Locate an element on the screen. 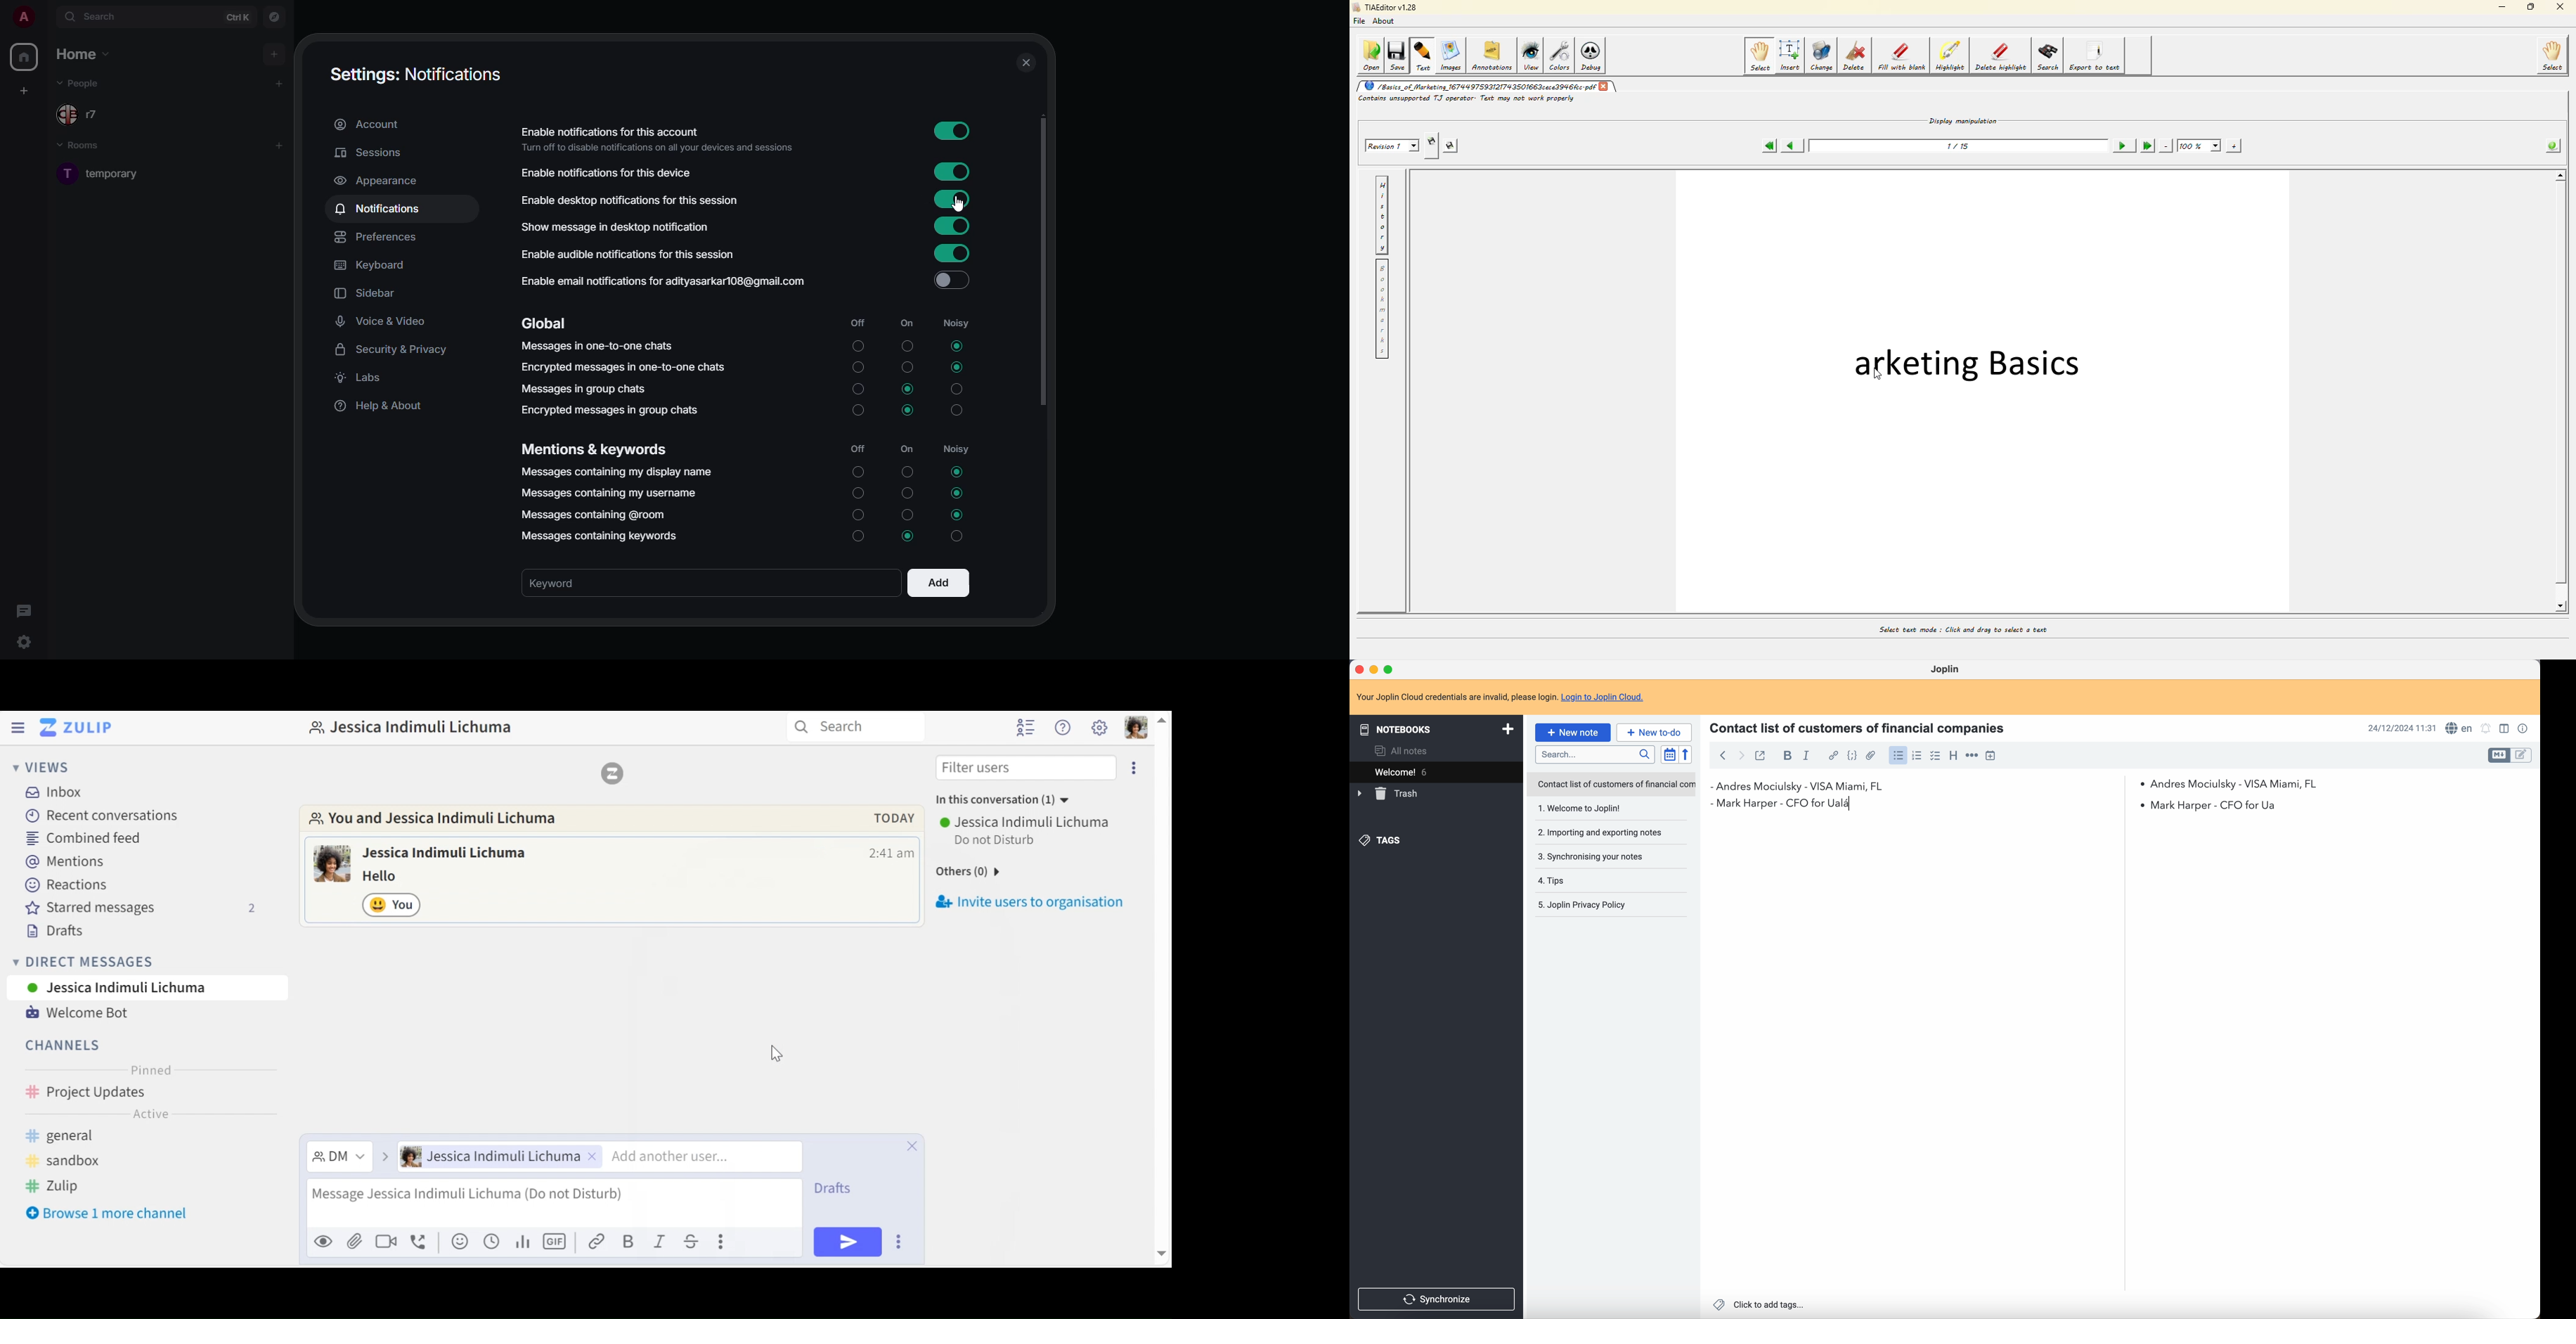 This screenshot has height=1344, width=2576. Main Menu is located at coordinates (1099, 727).